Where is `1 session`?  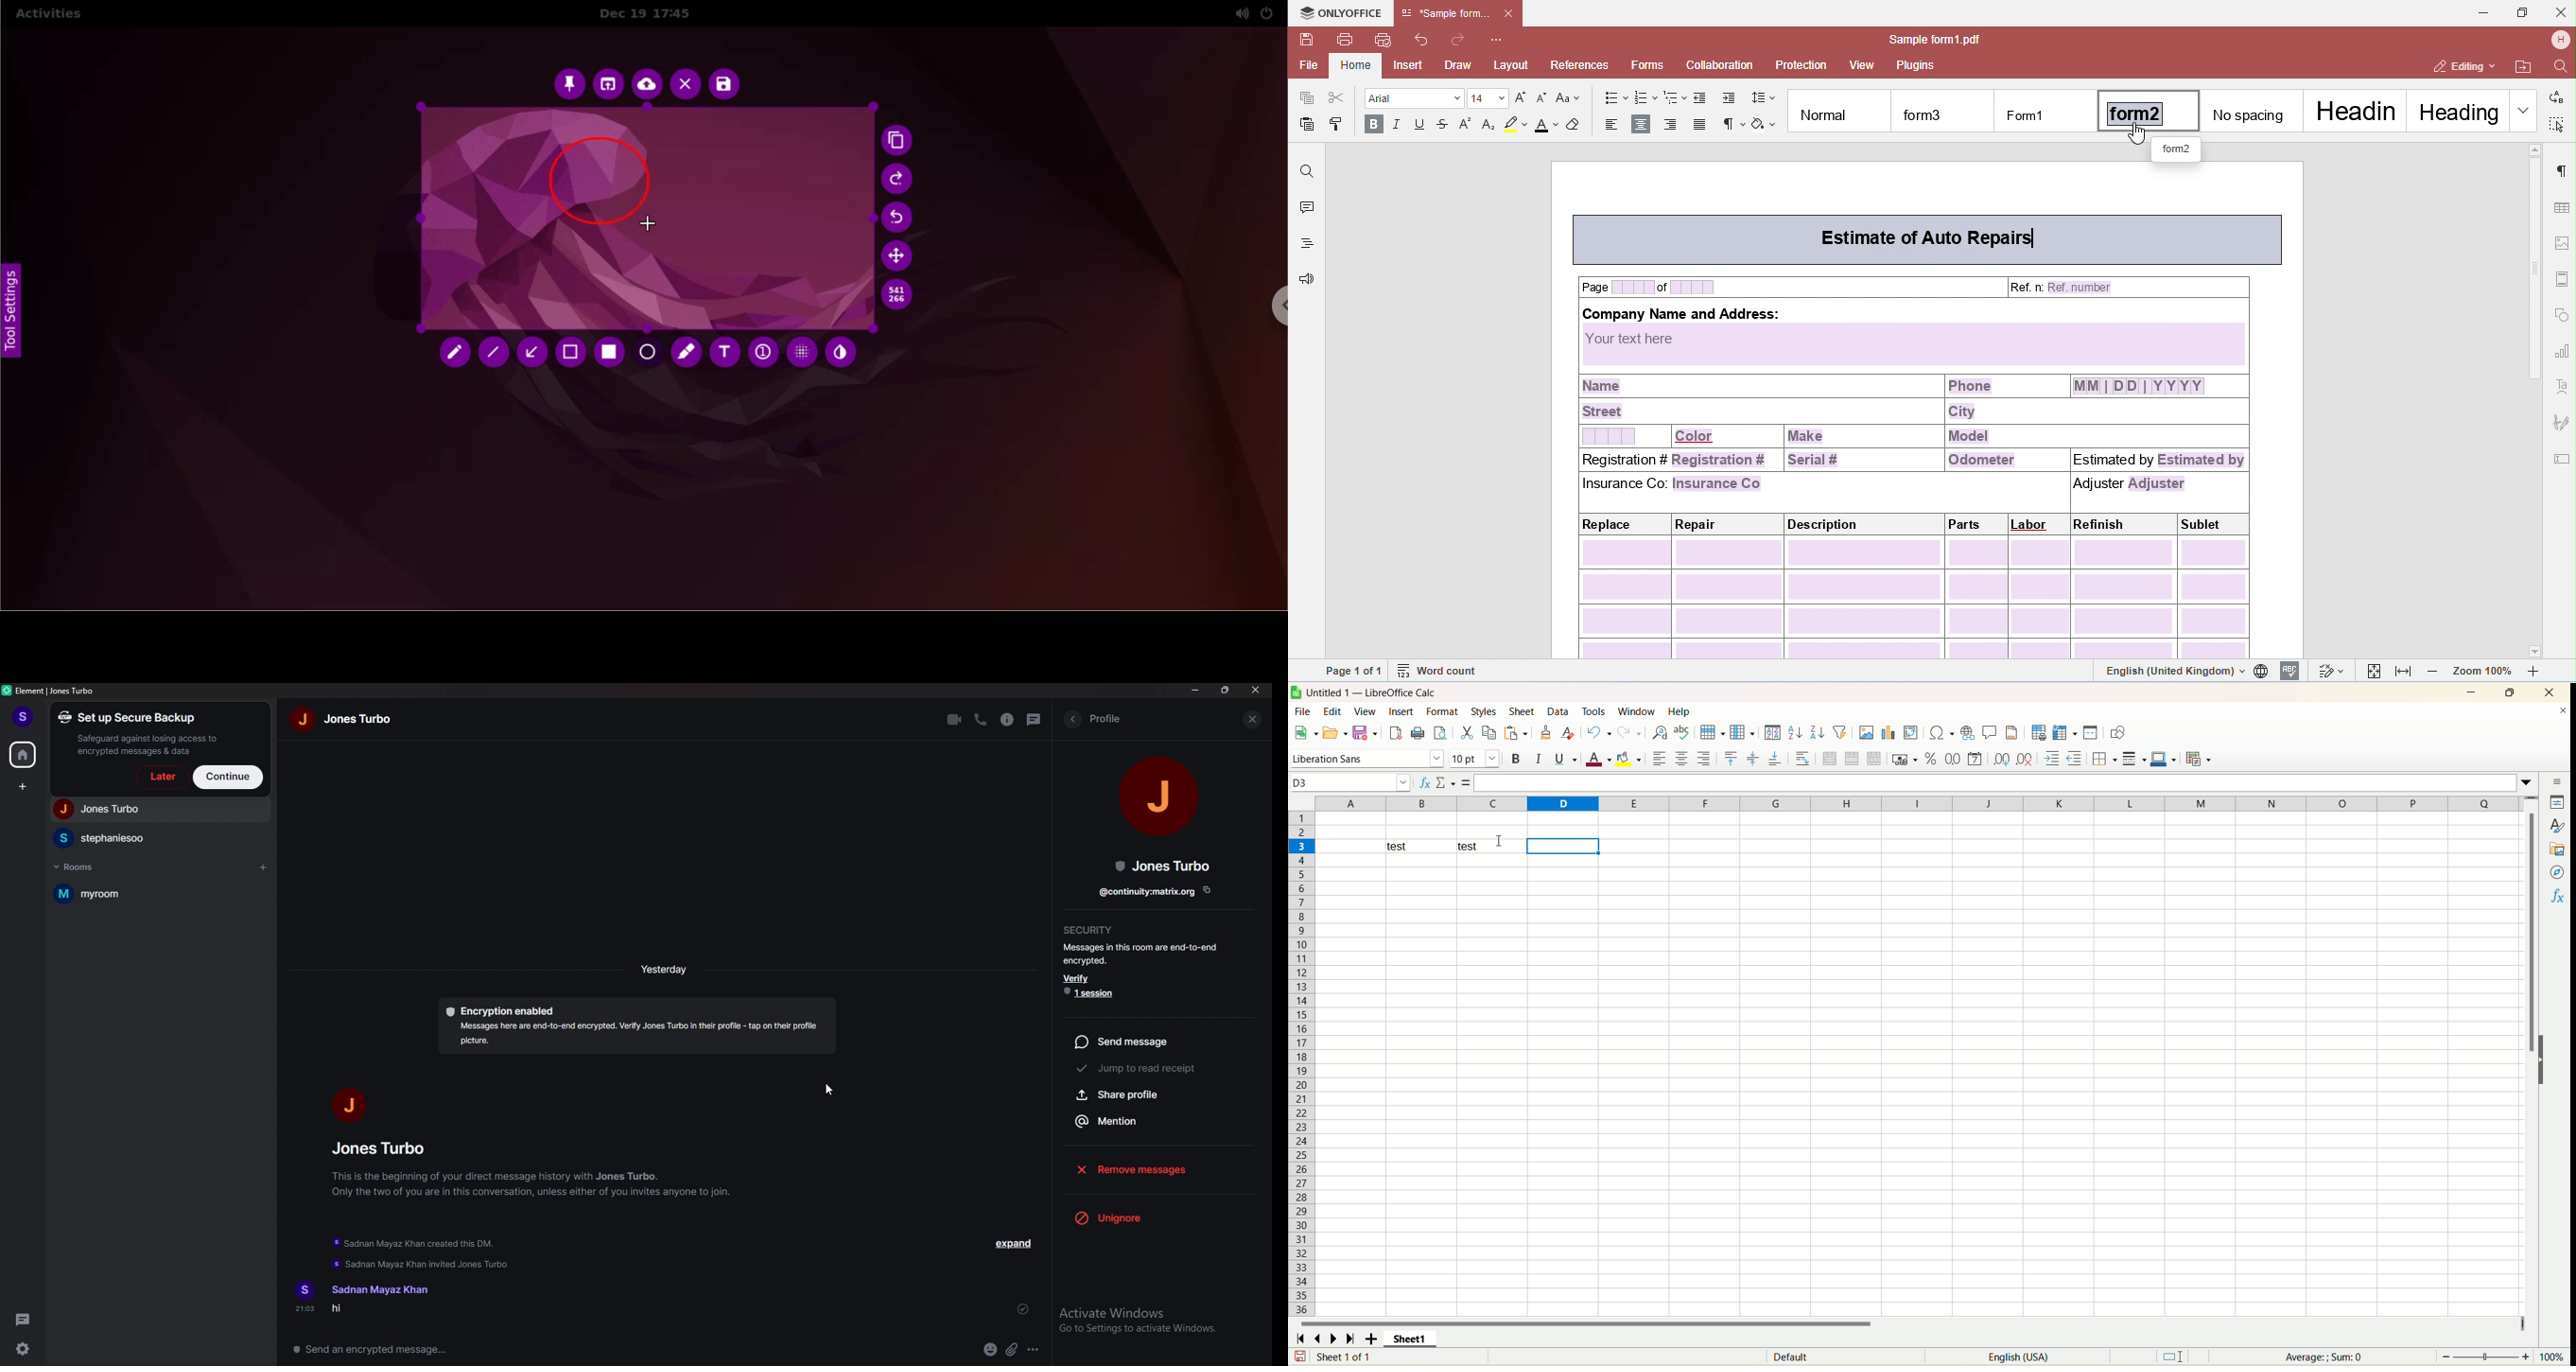
1 session is located at coordinates (1094, 993).